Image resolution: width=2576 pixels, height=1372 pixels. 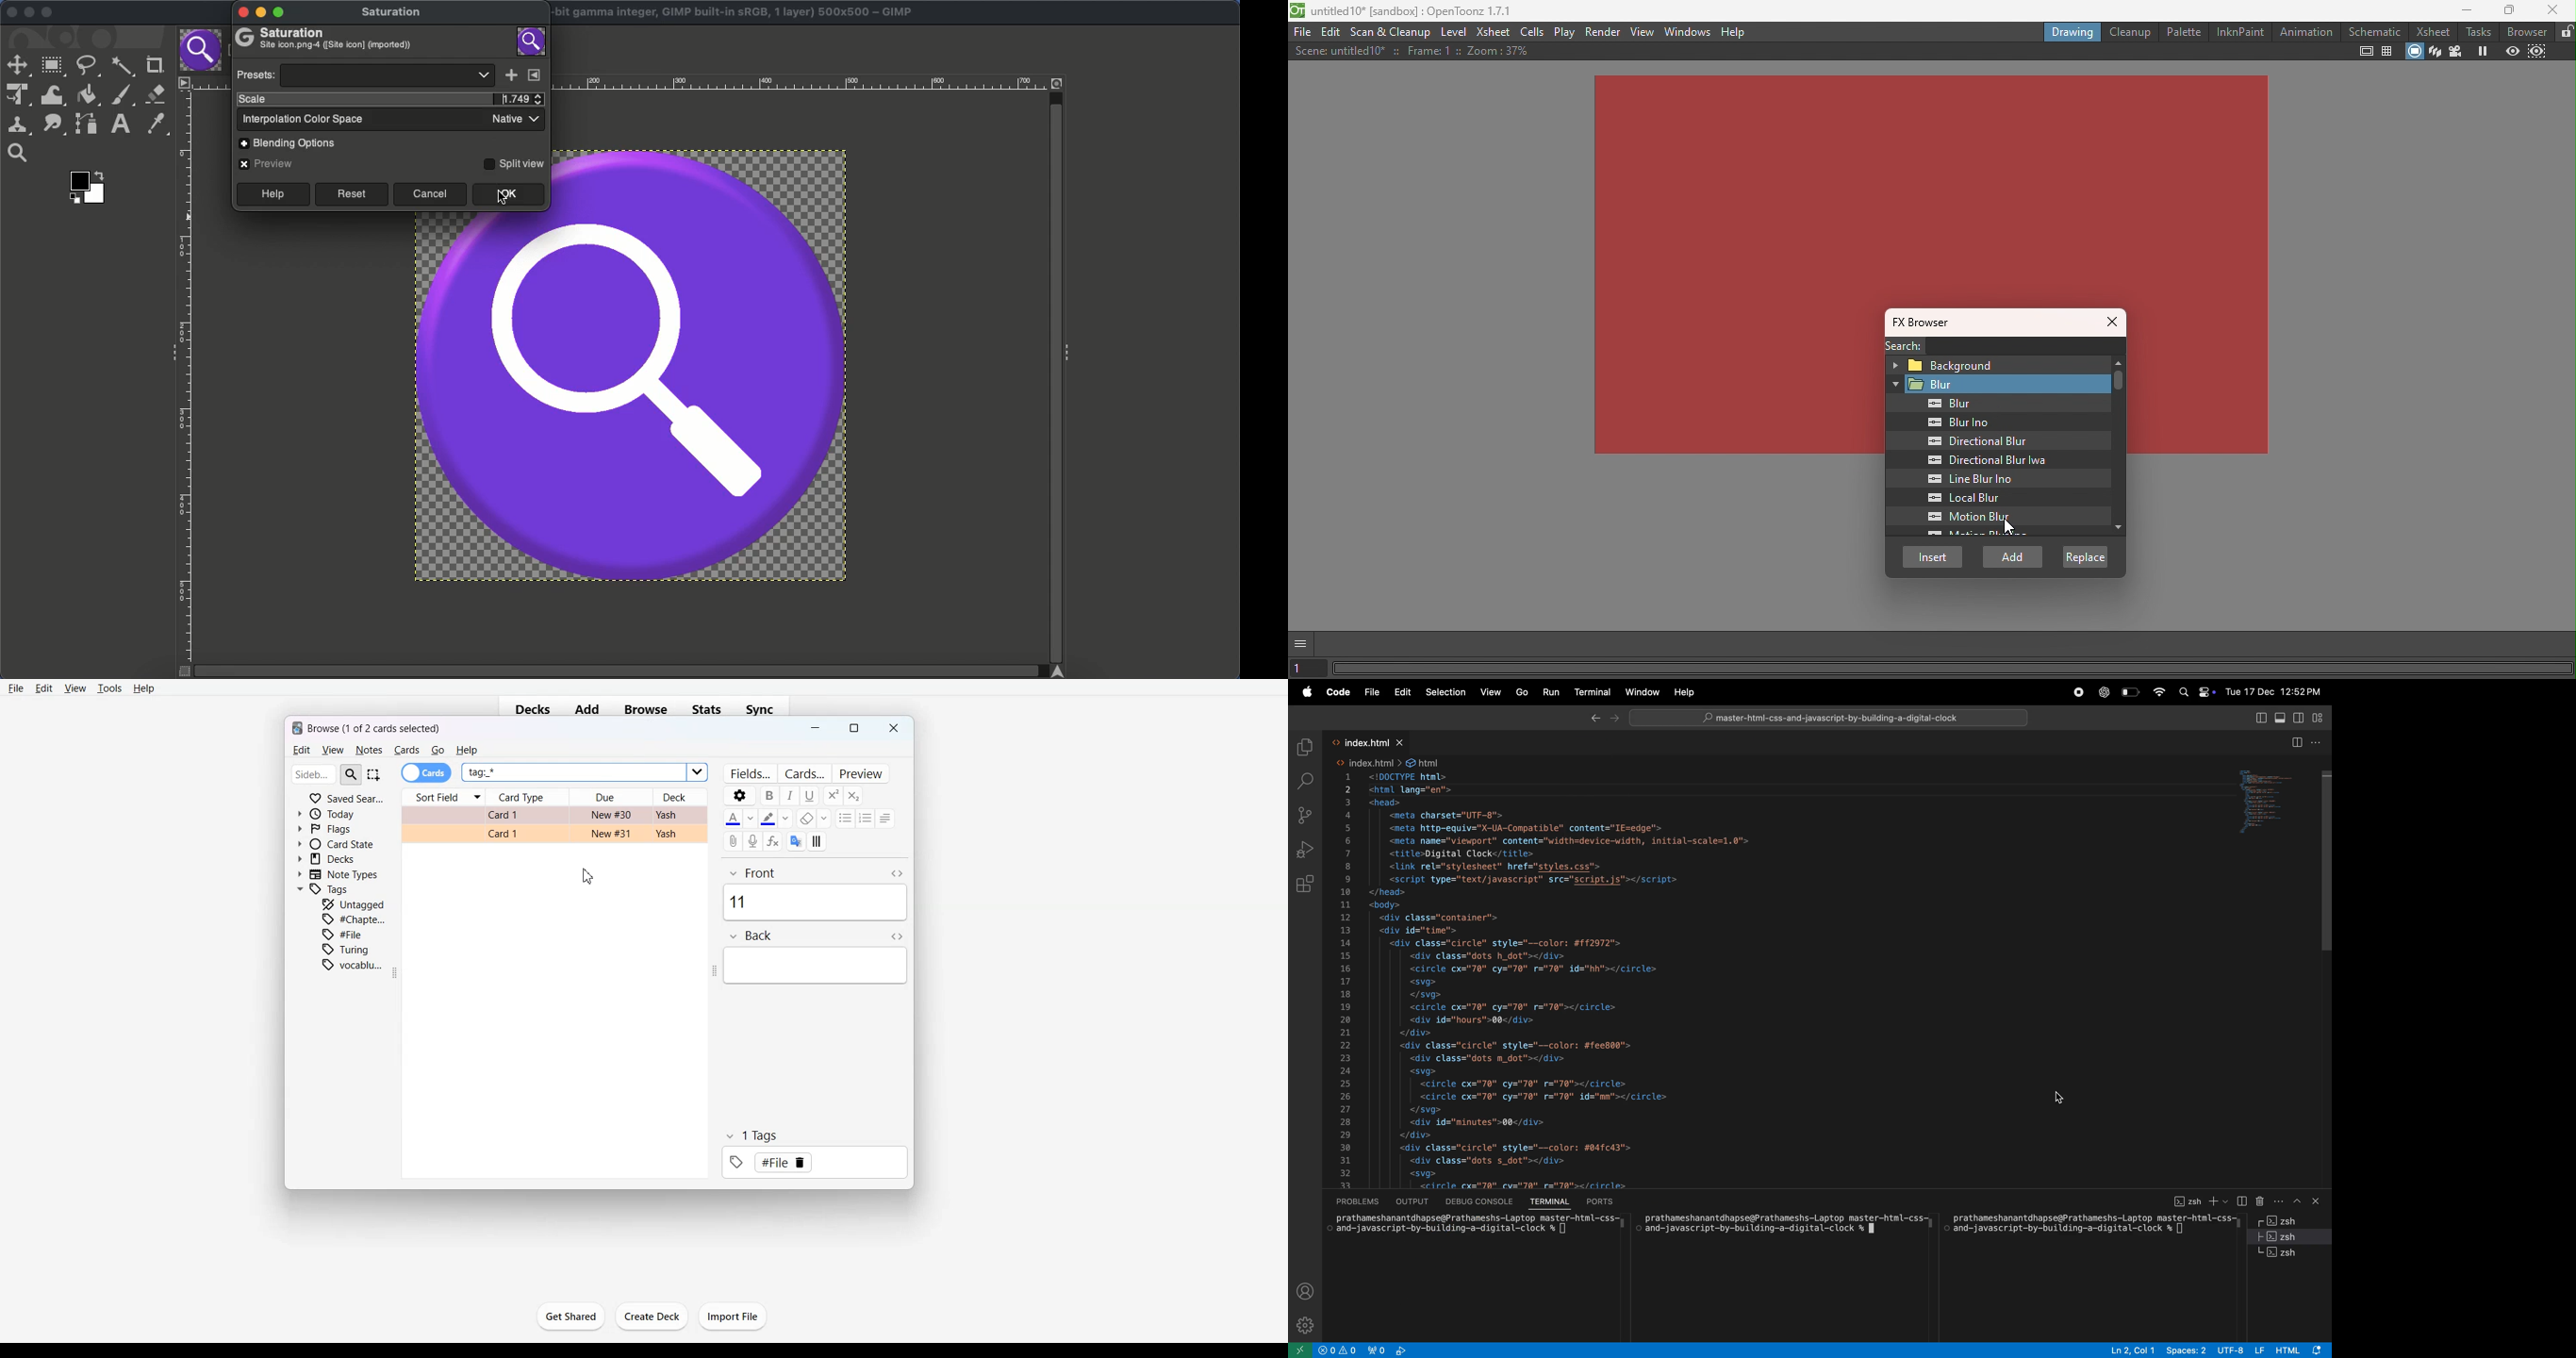 What do you see at coordinates (764, 709) in the screenshot?
I see `Sync` at bounding box center [764, 709].